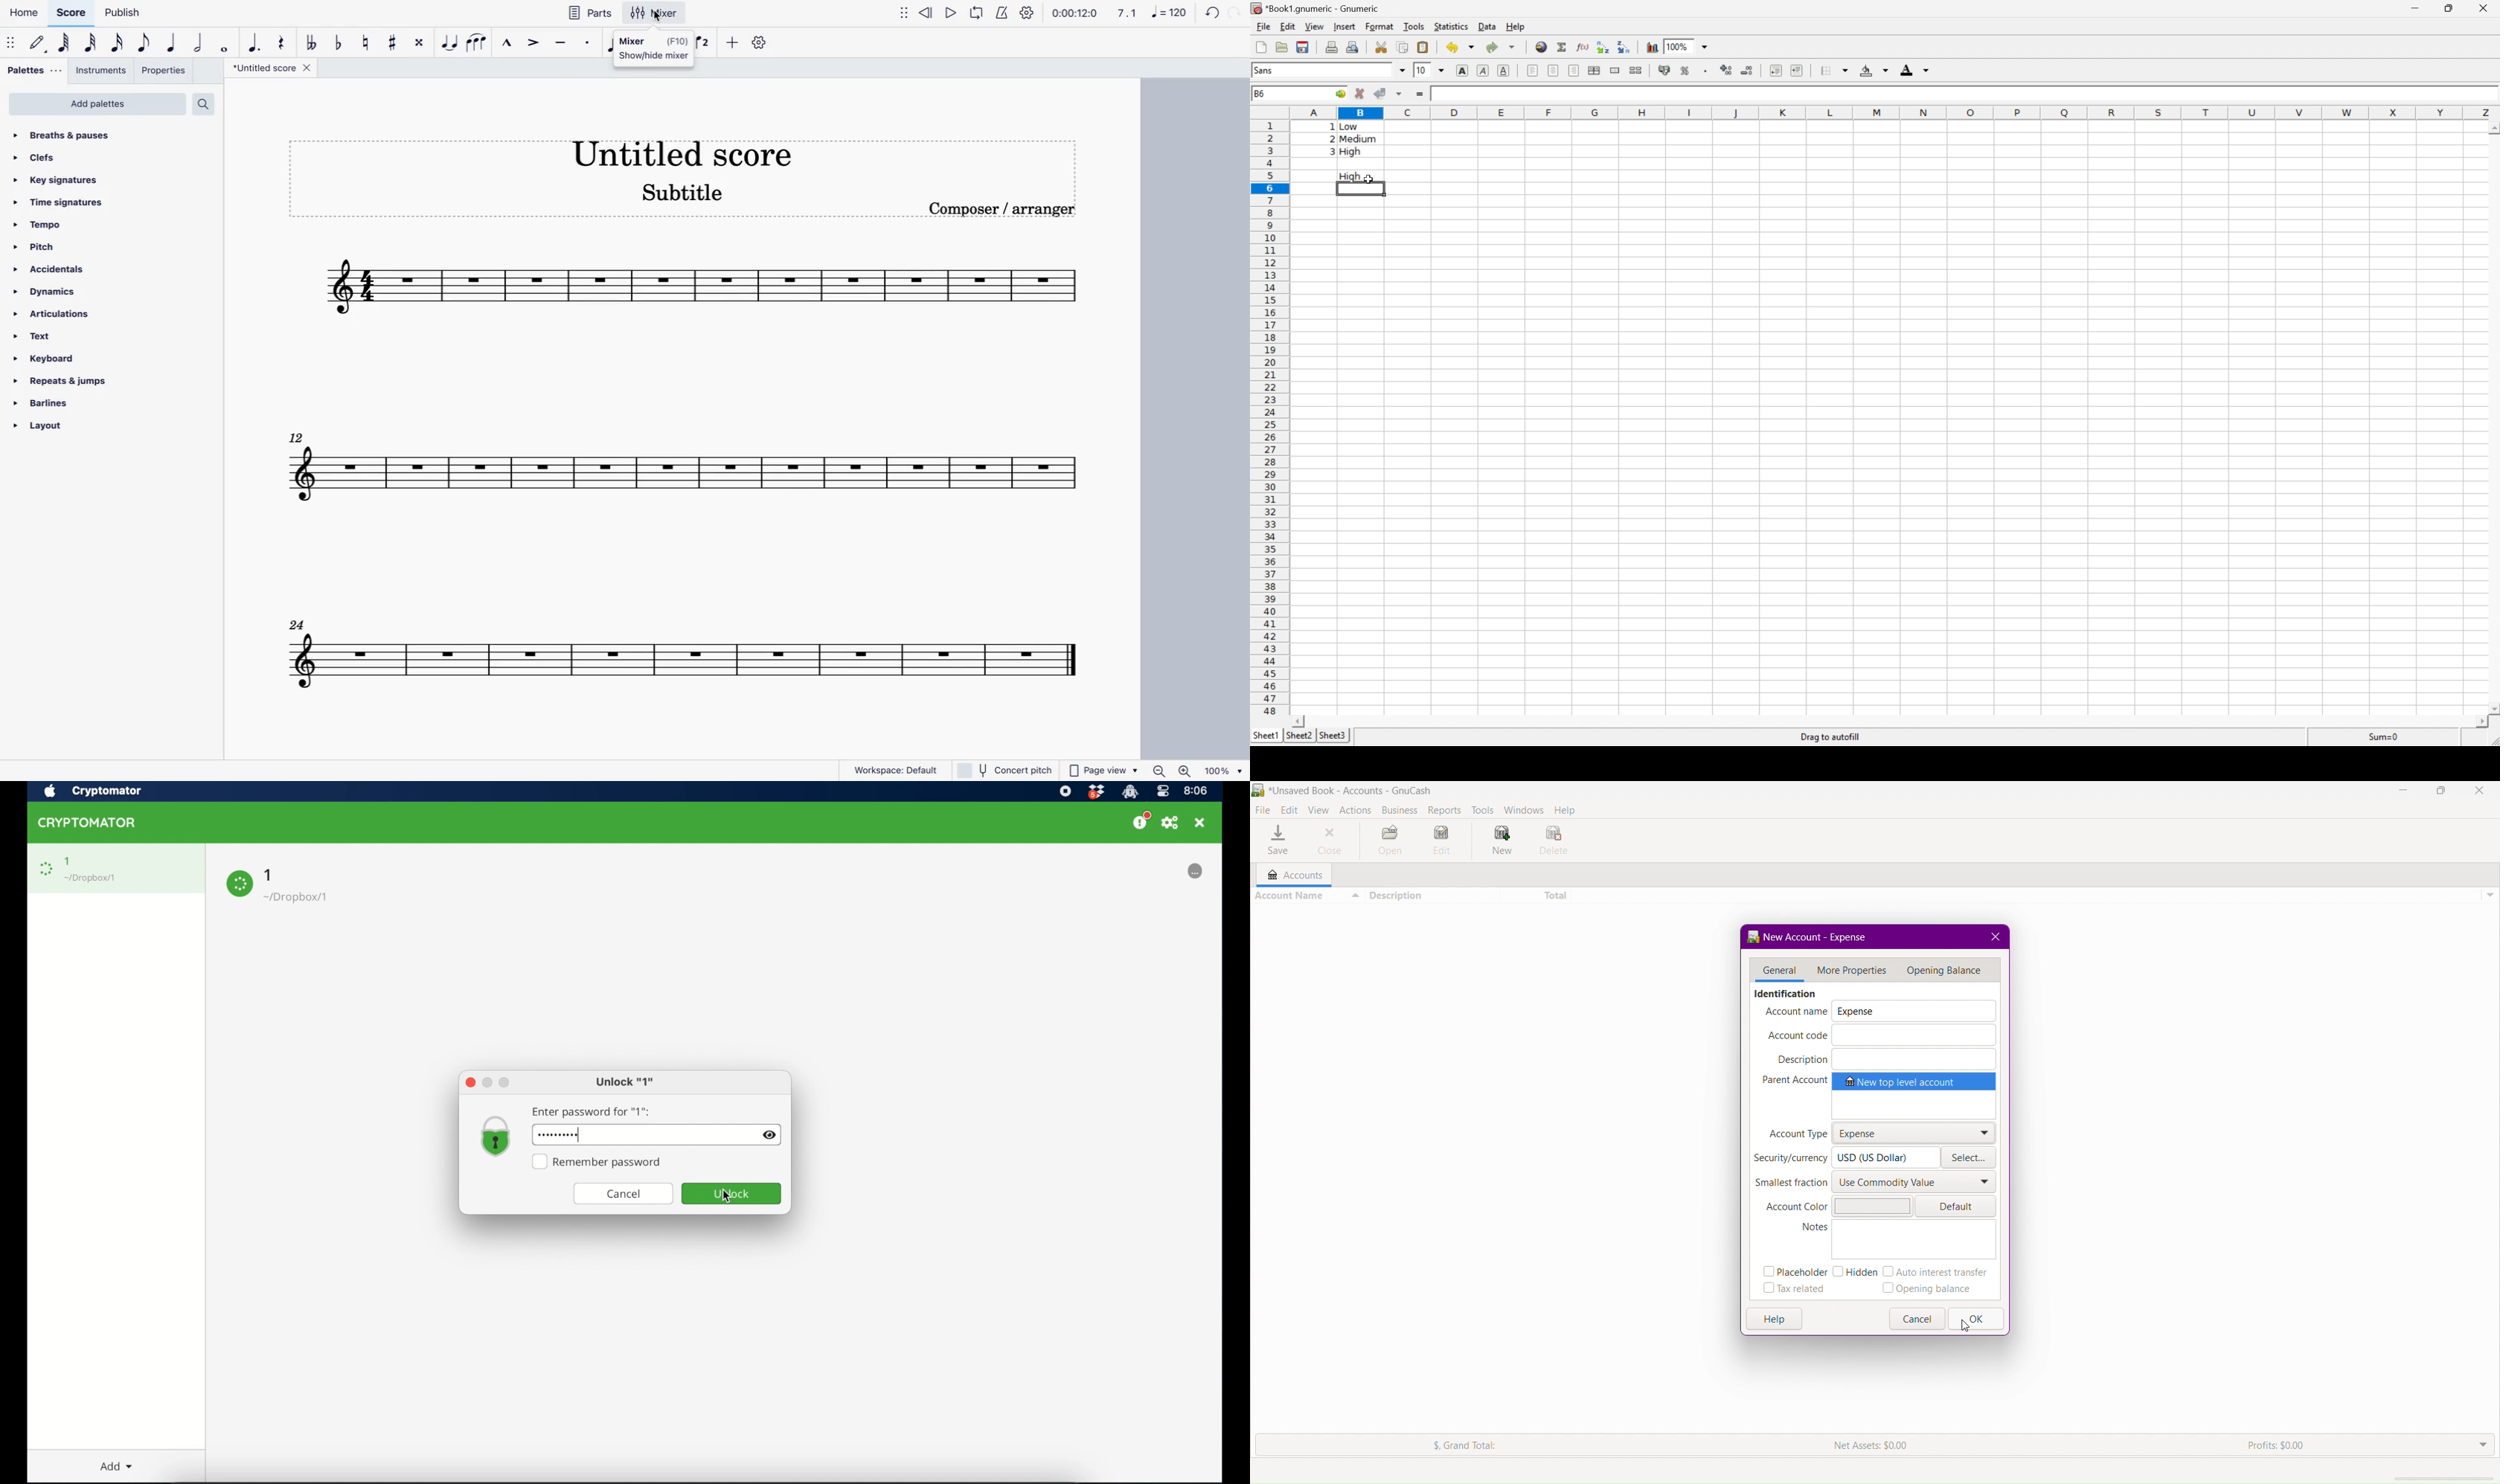  I want to click on vault icon, so click(495, 1137).